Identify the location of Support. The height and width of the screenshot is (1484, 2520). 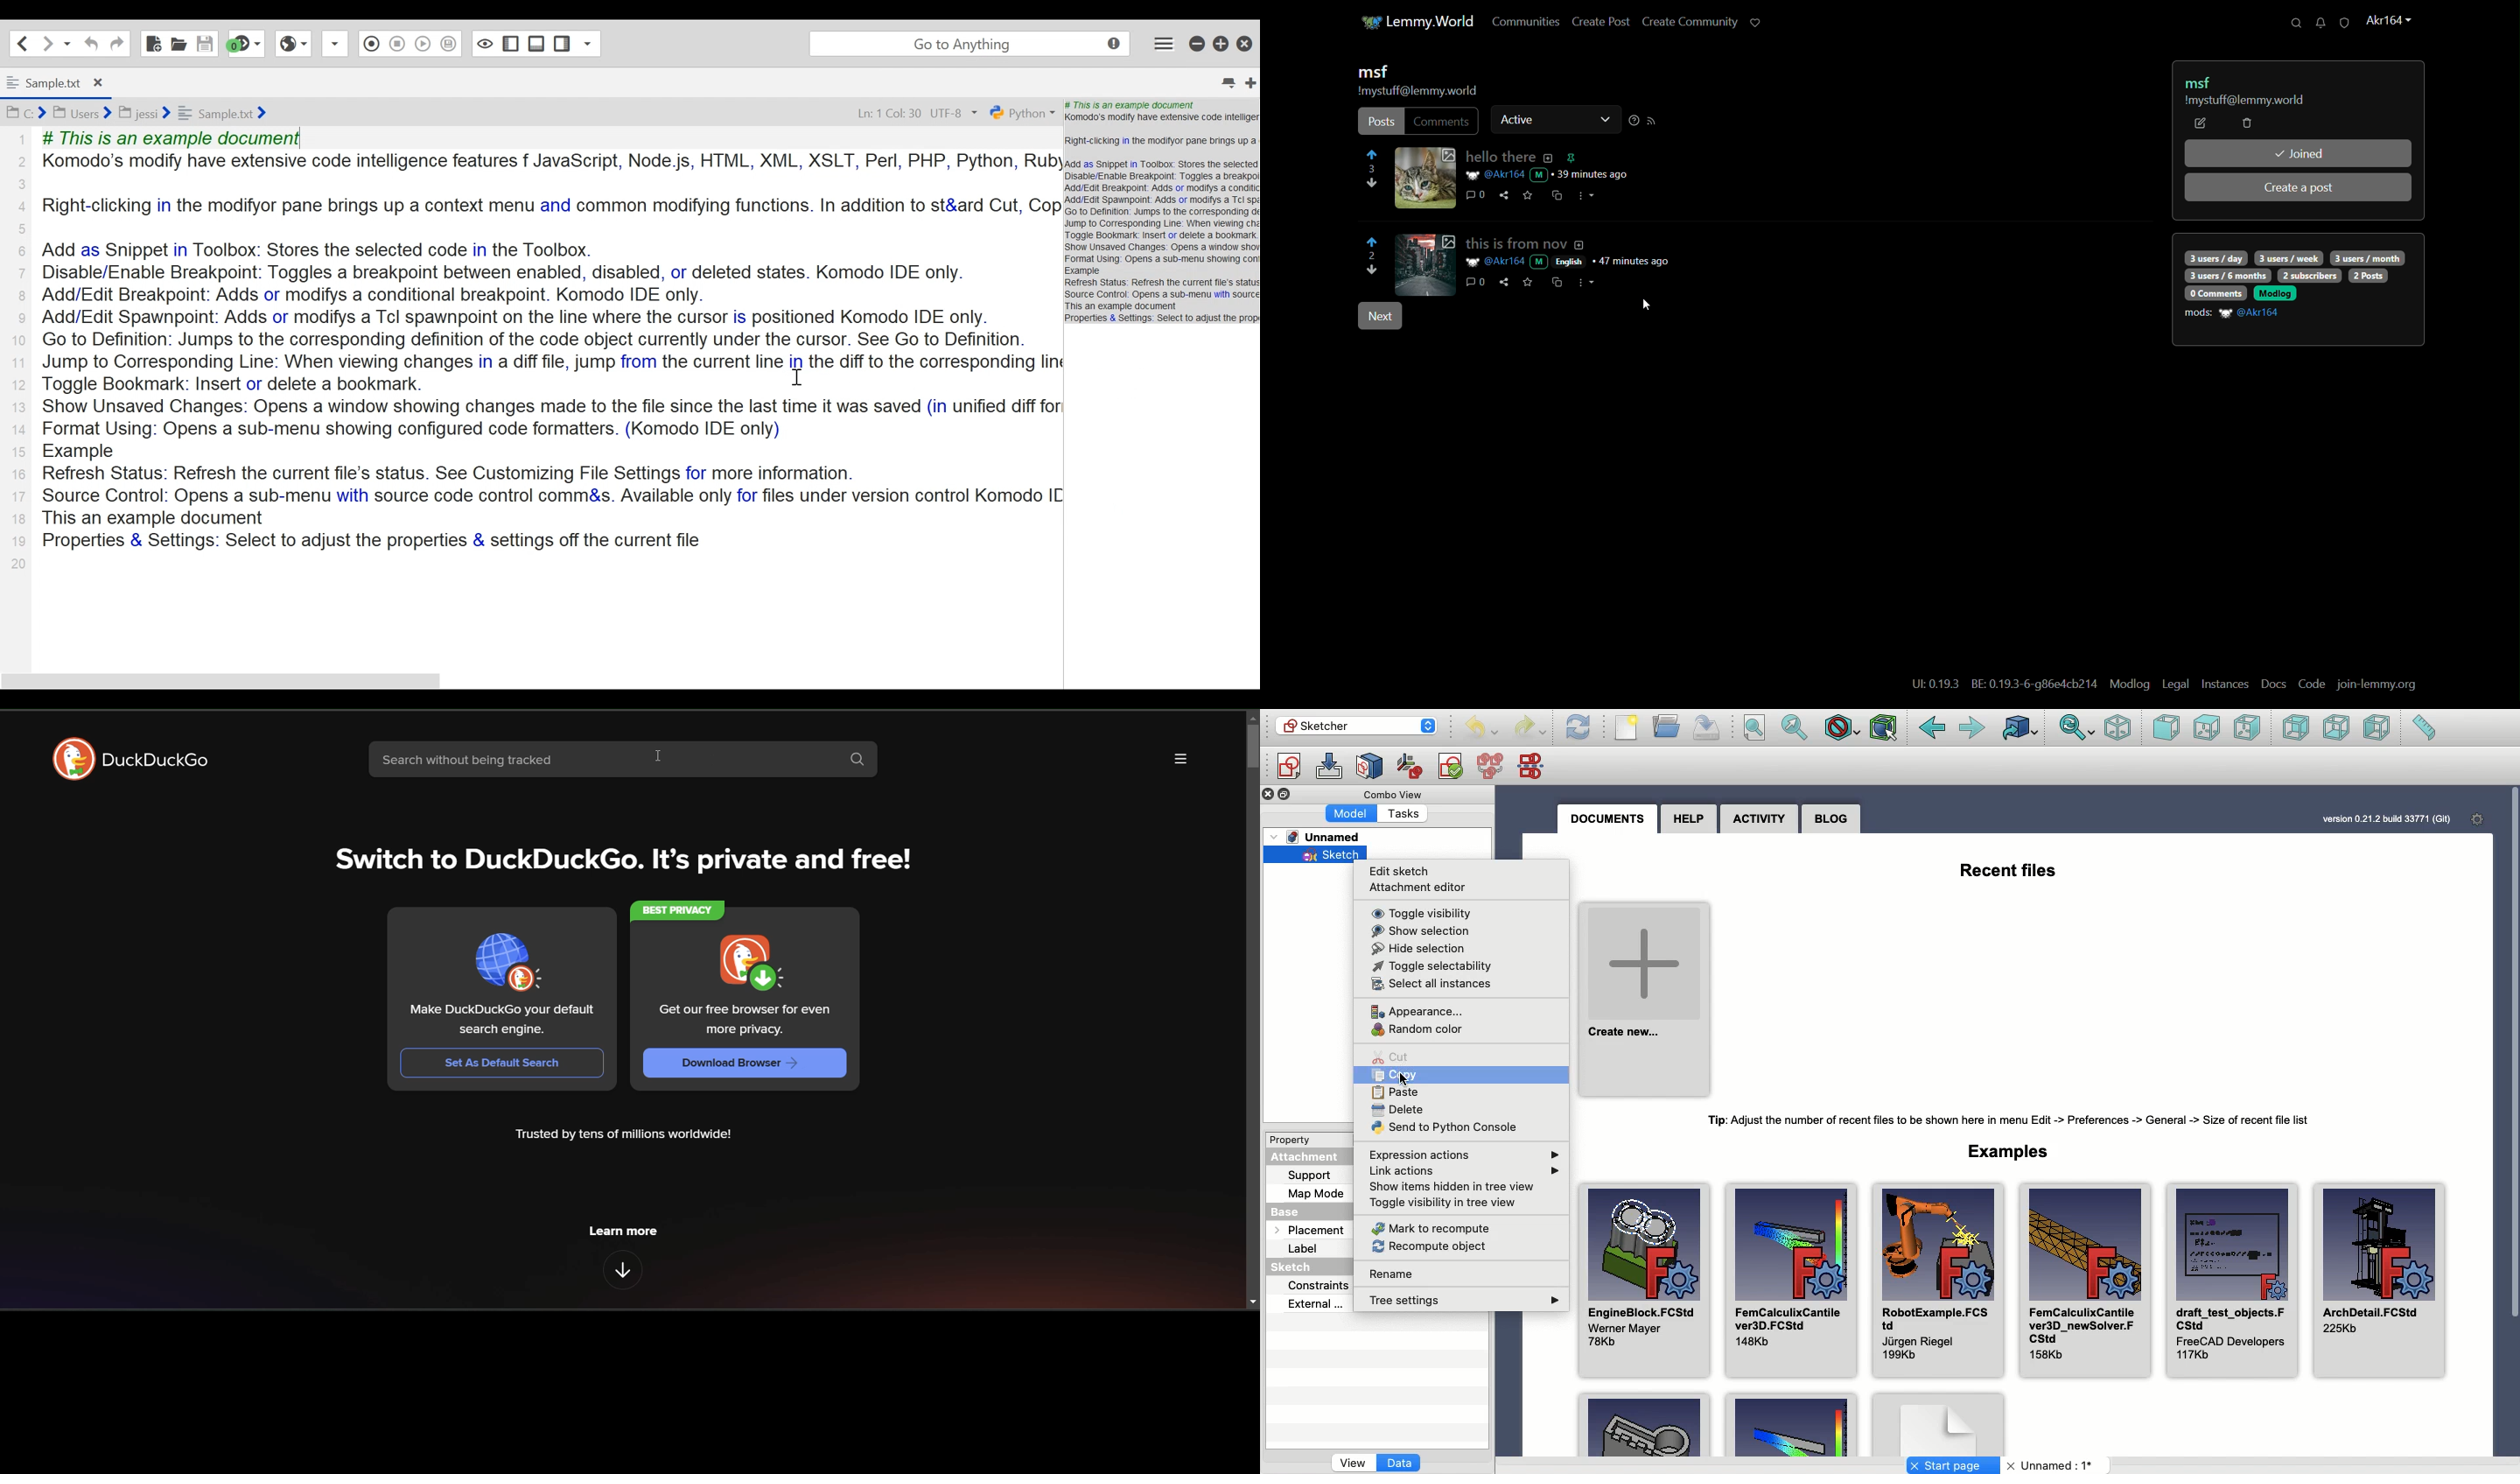
(1318, 1176).